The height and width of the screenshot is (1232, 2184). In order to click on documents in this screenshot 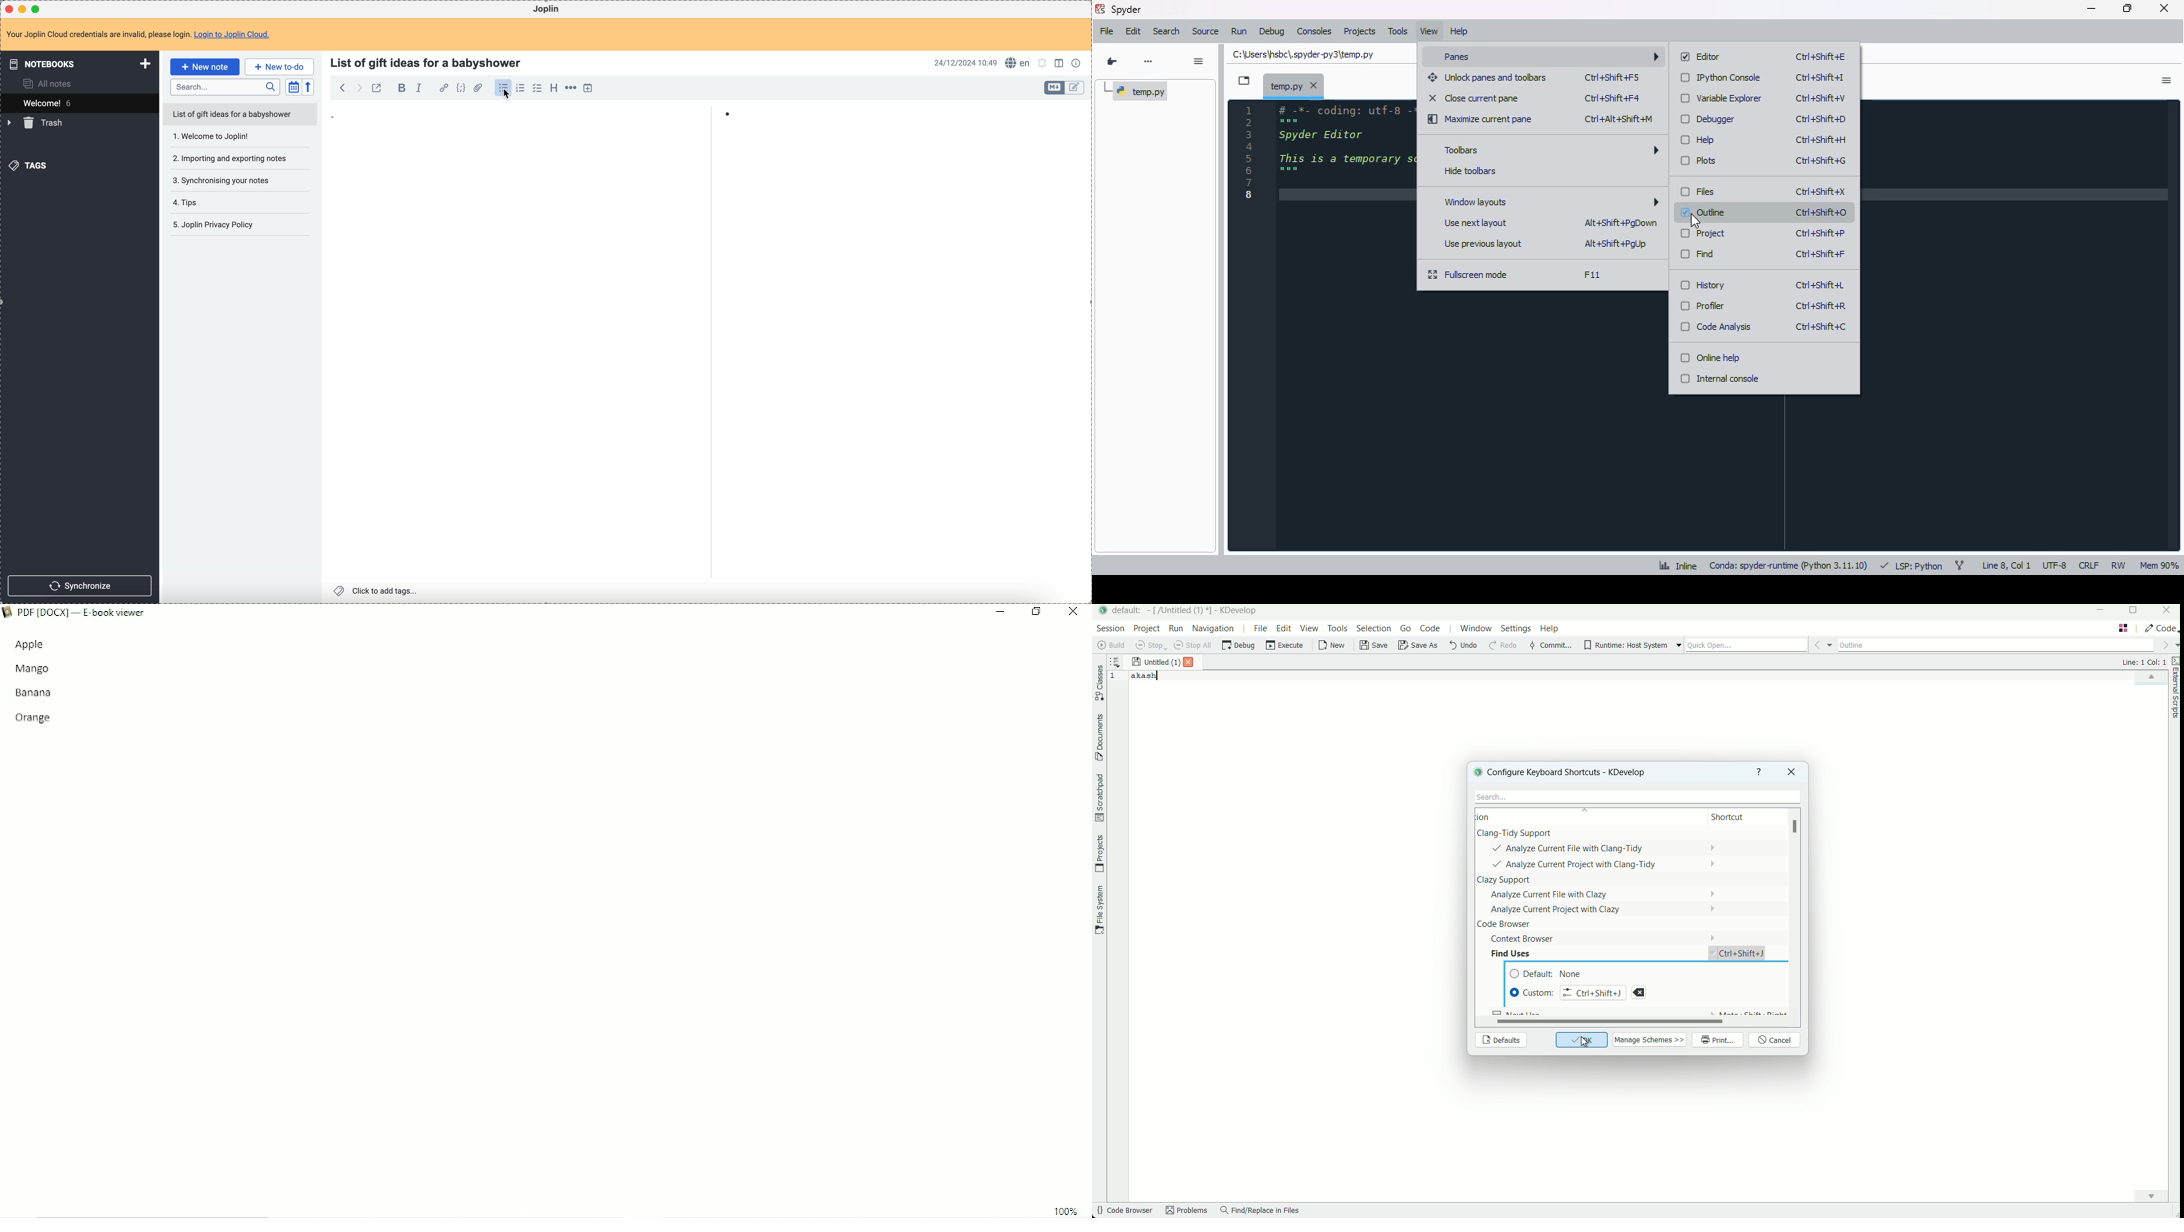, I will do `click(1099, 738)`.